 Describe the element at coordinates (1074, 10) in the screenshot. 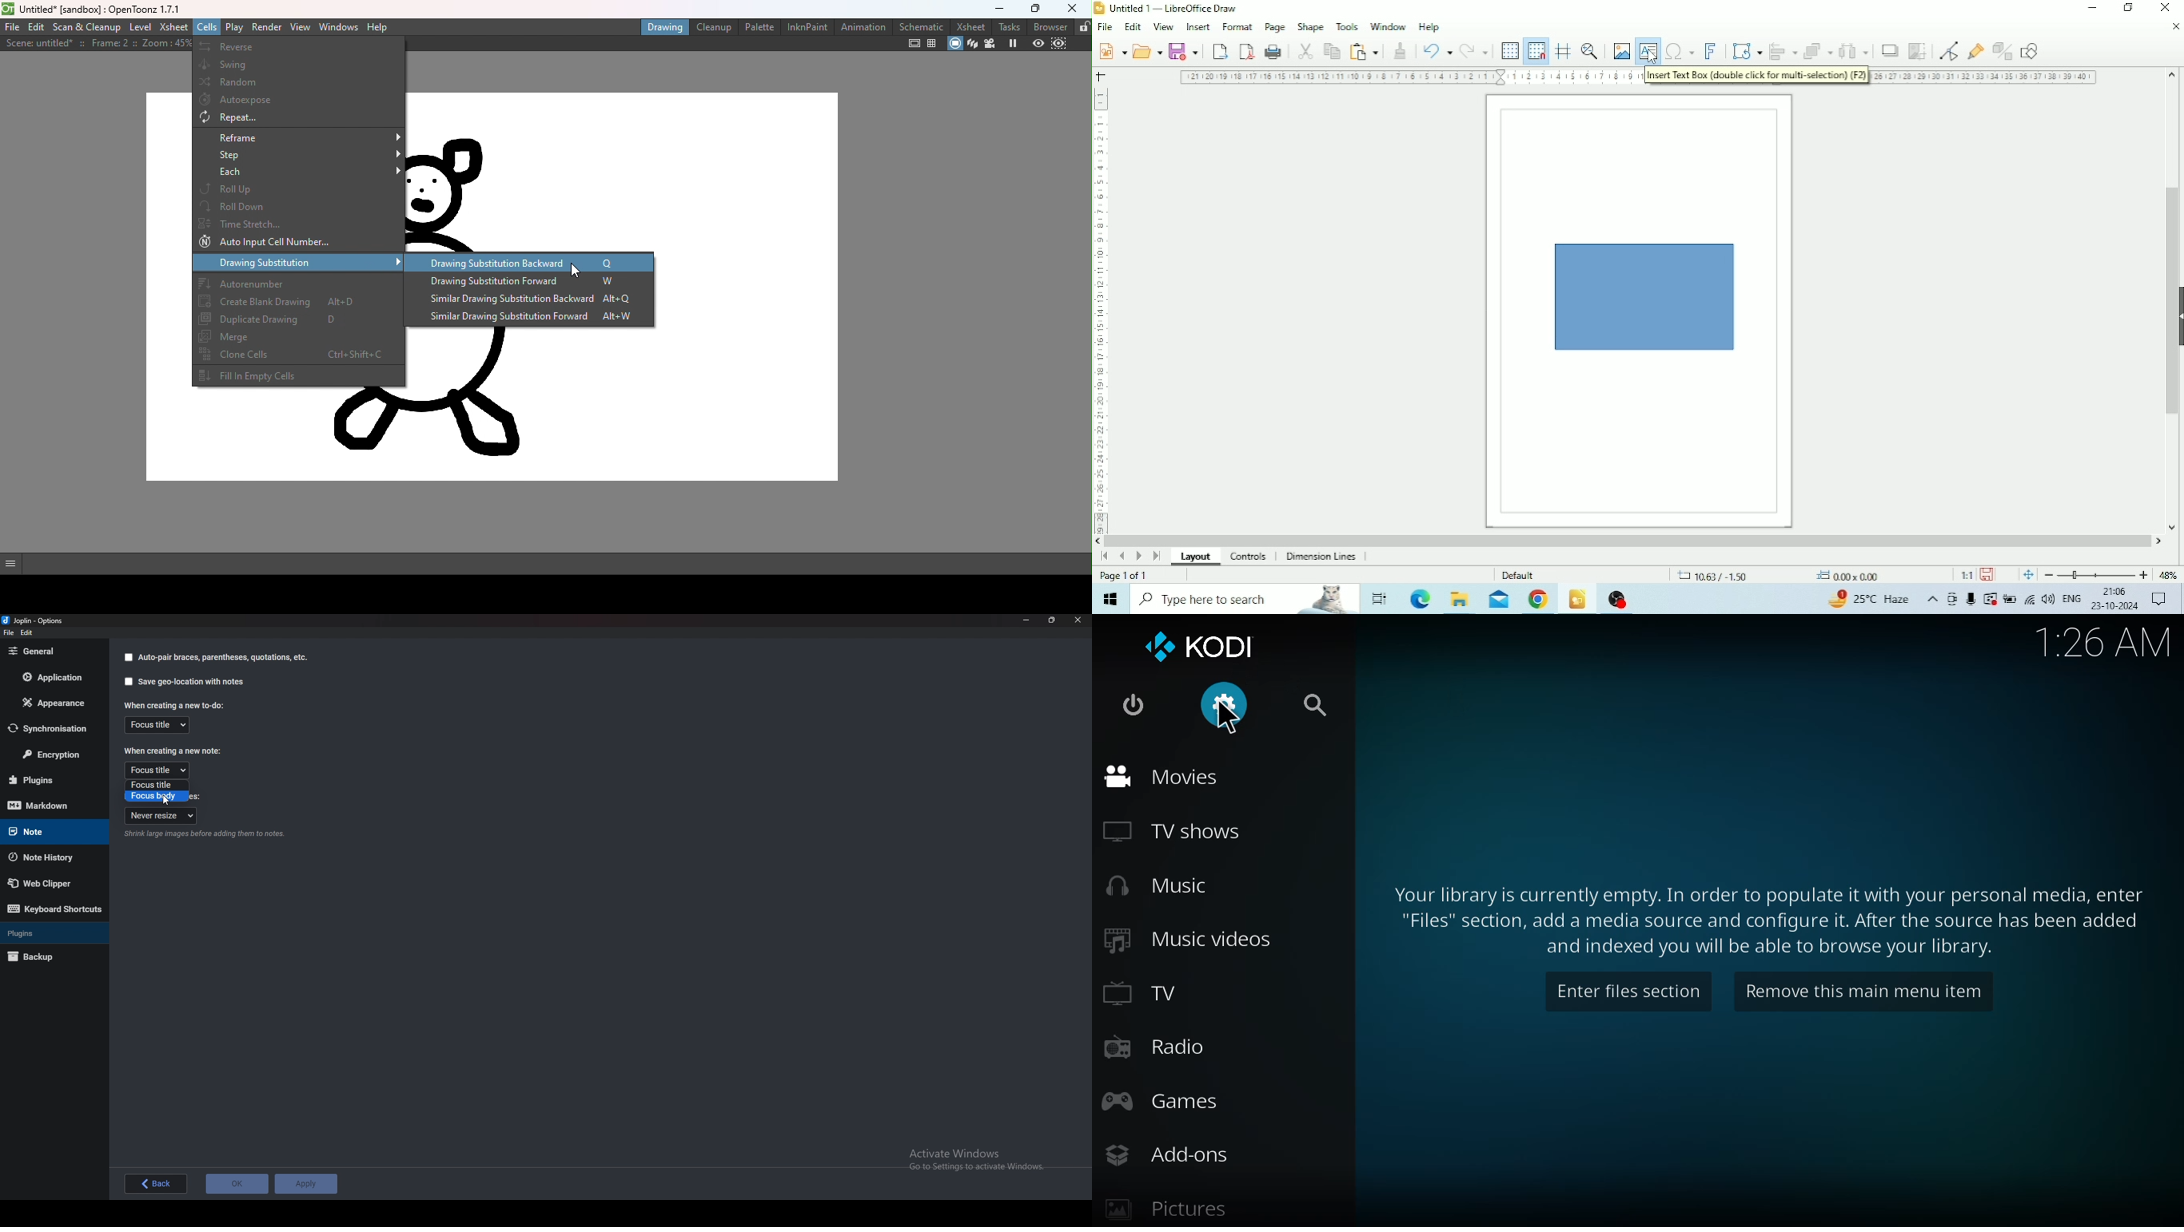

I see `Close` at that location.